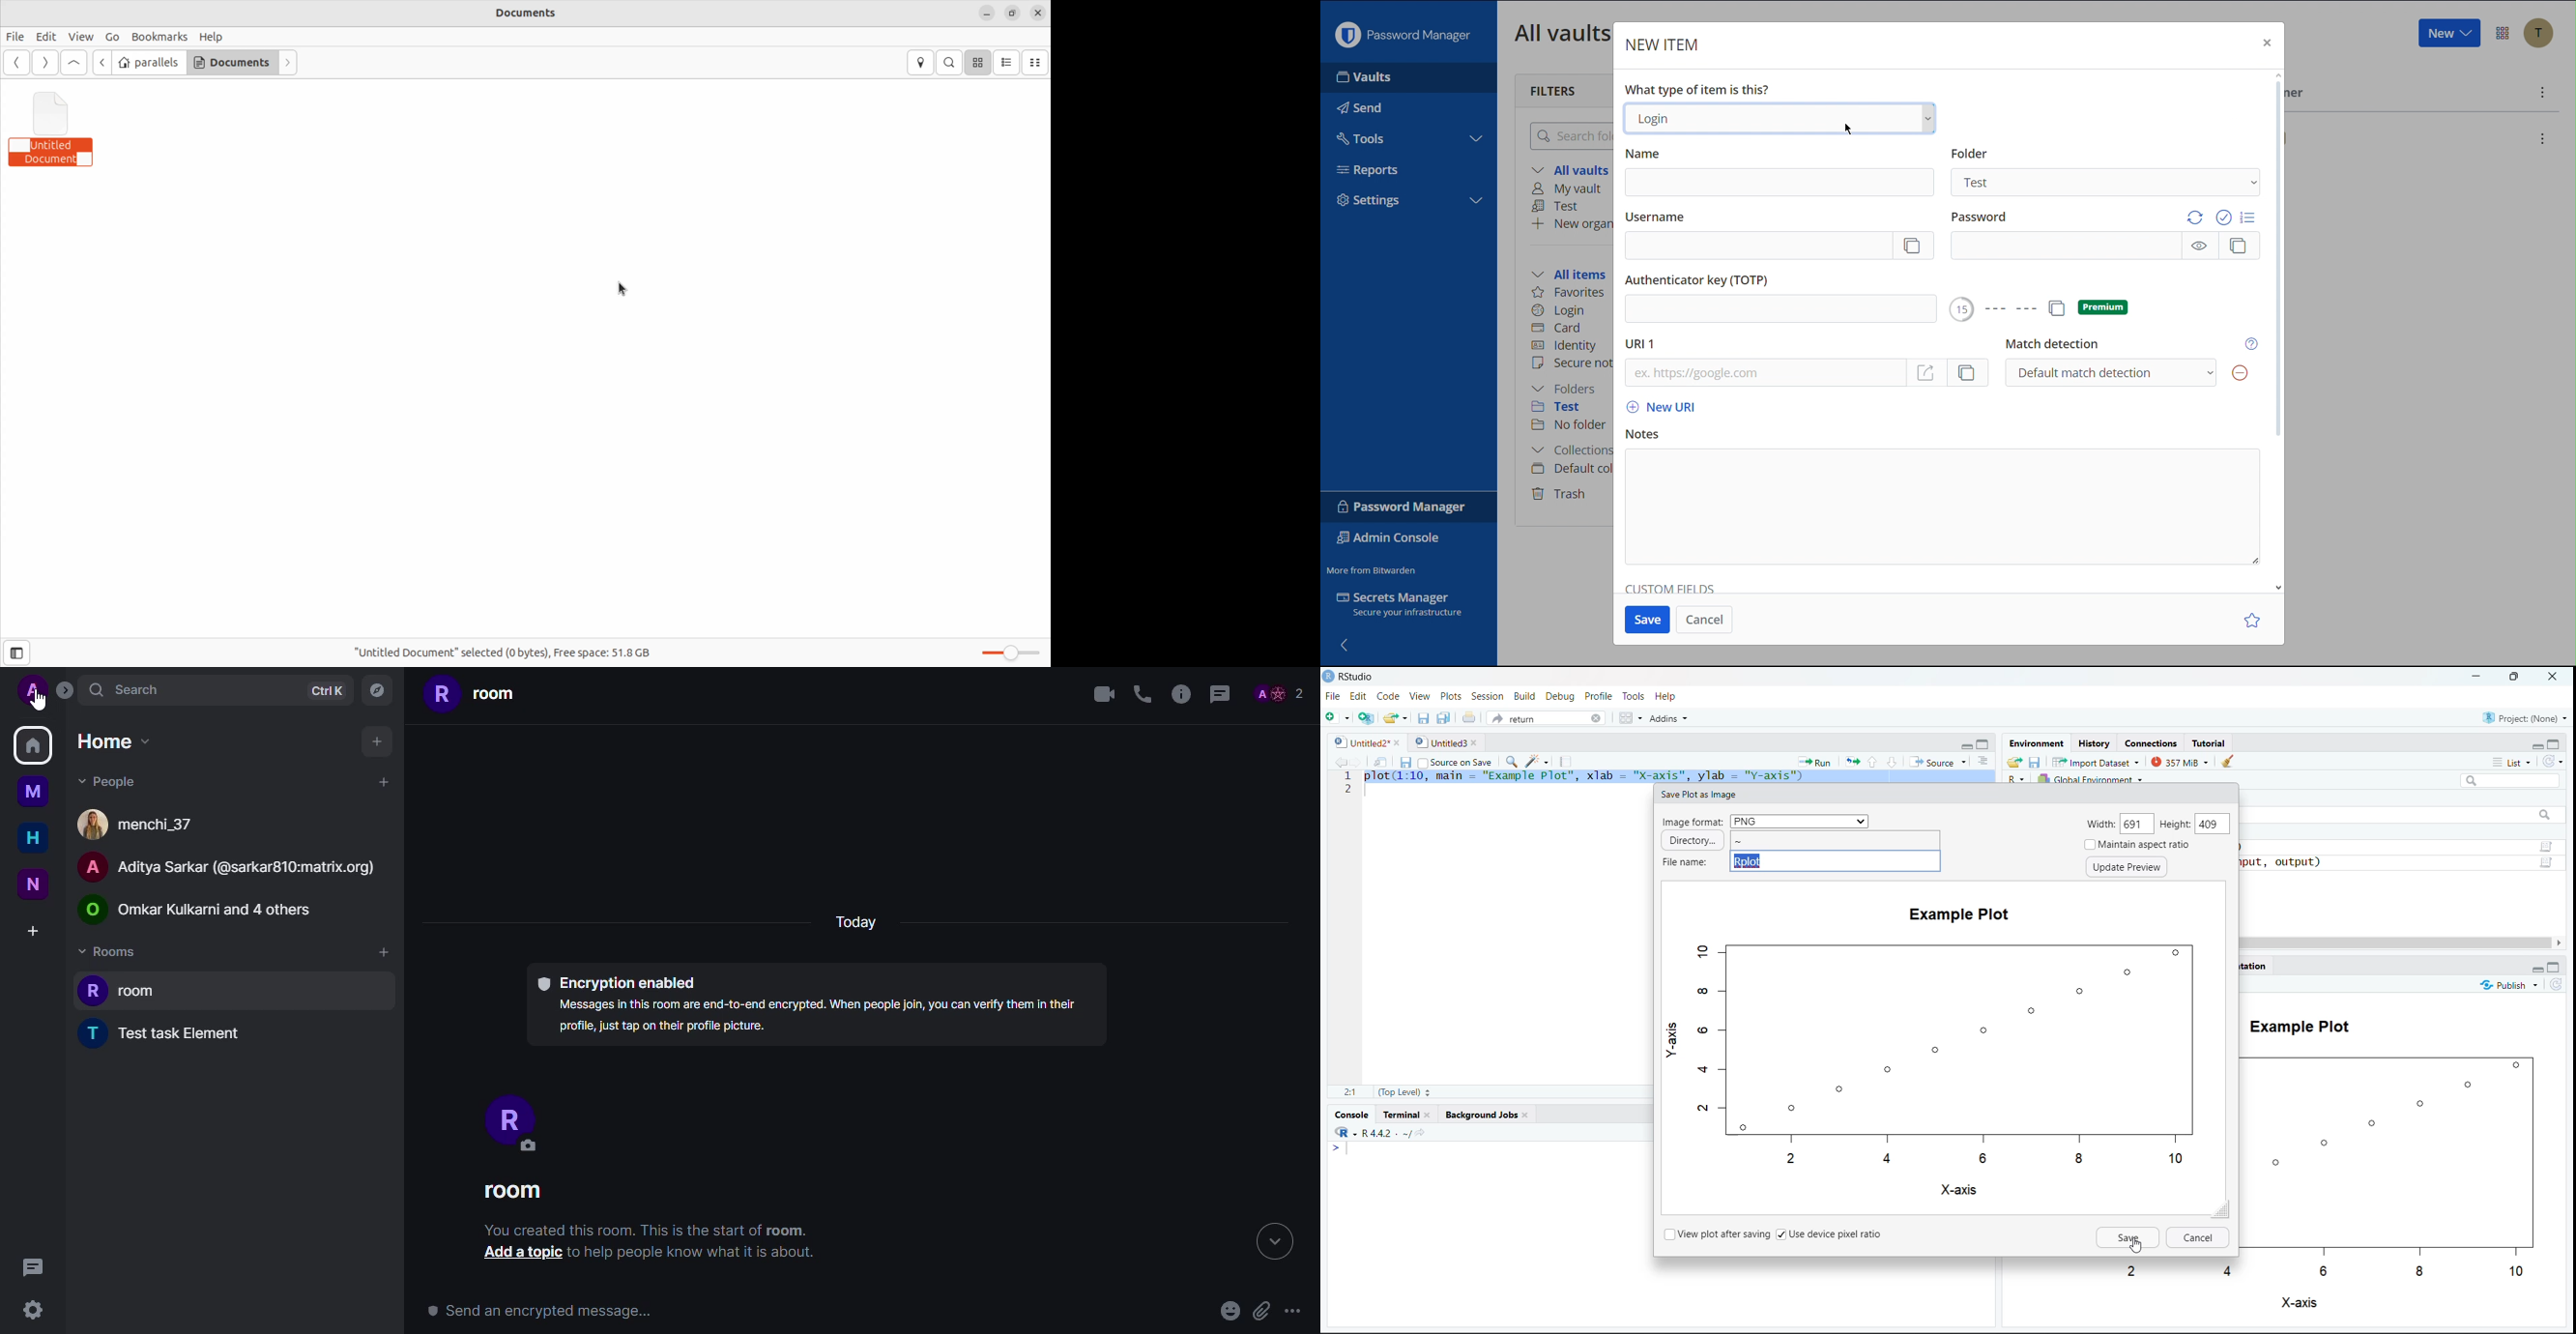 The width and height of the screenshot is (2576, 1344). I want to click on X-axis, so click(1957, 1190).